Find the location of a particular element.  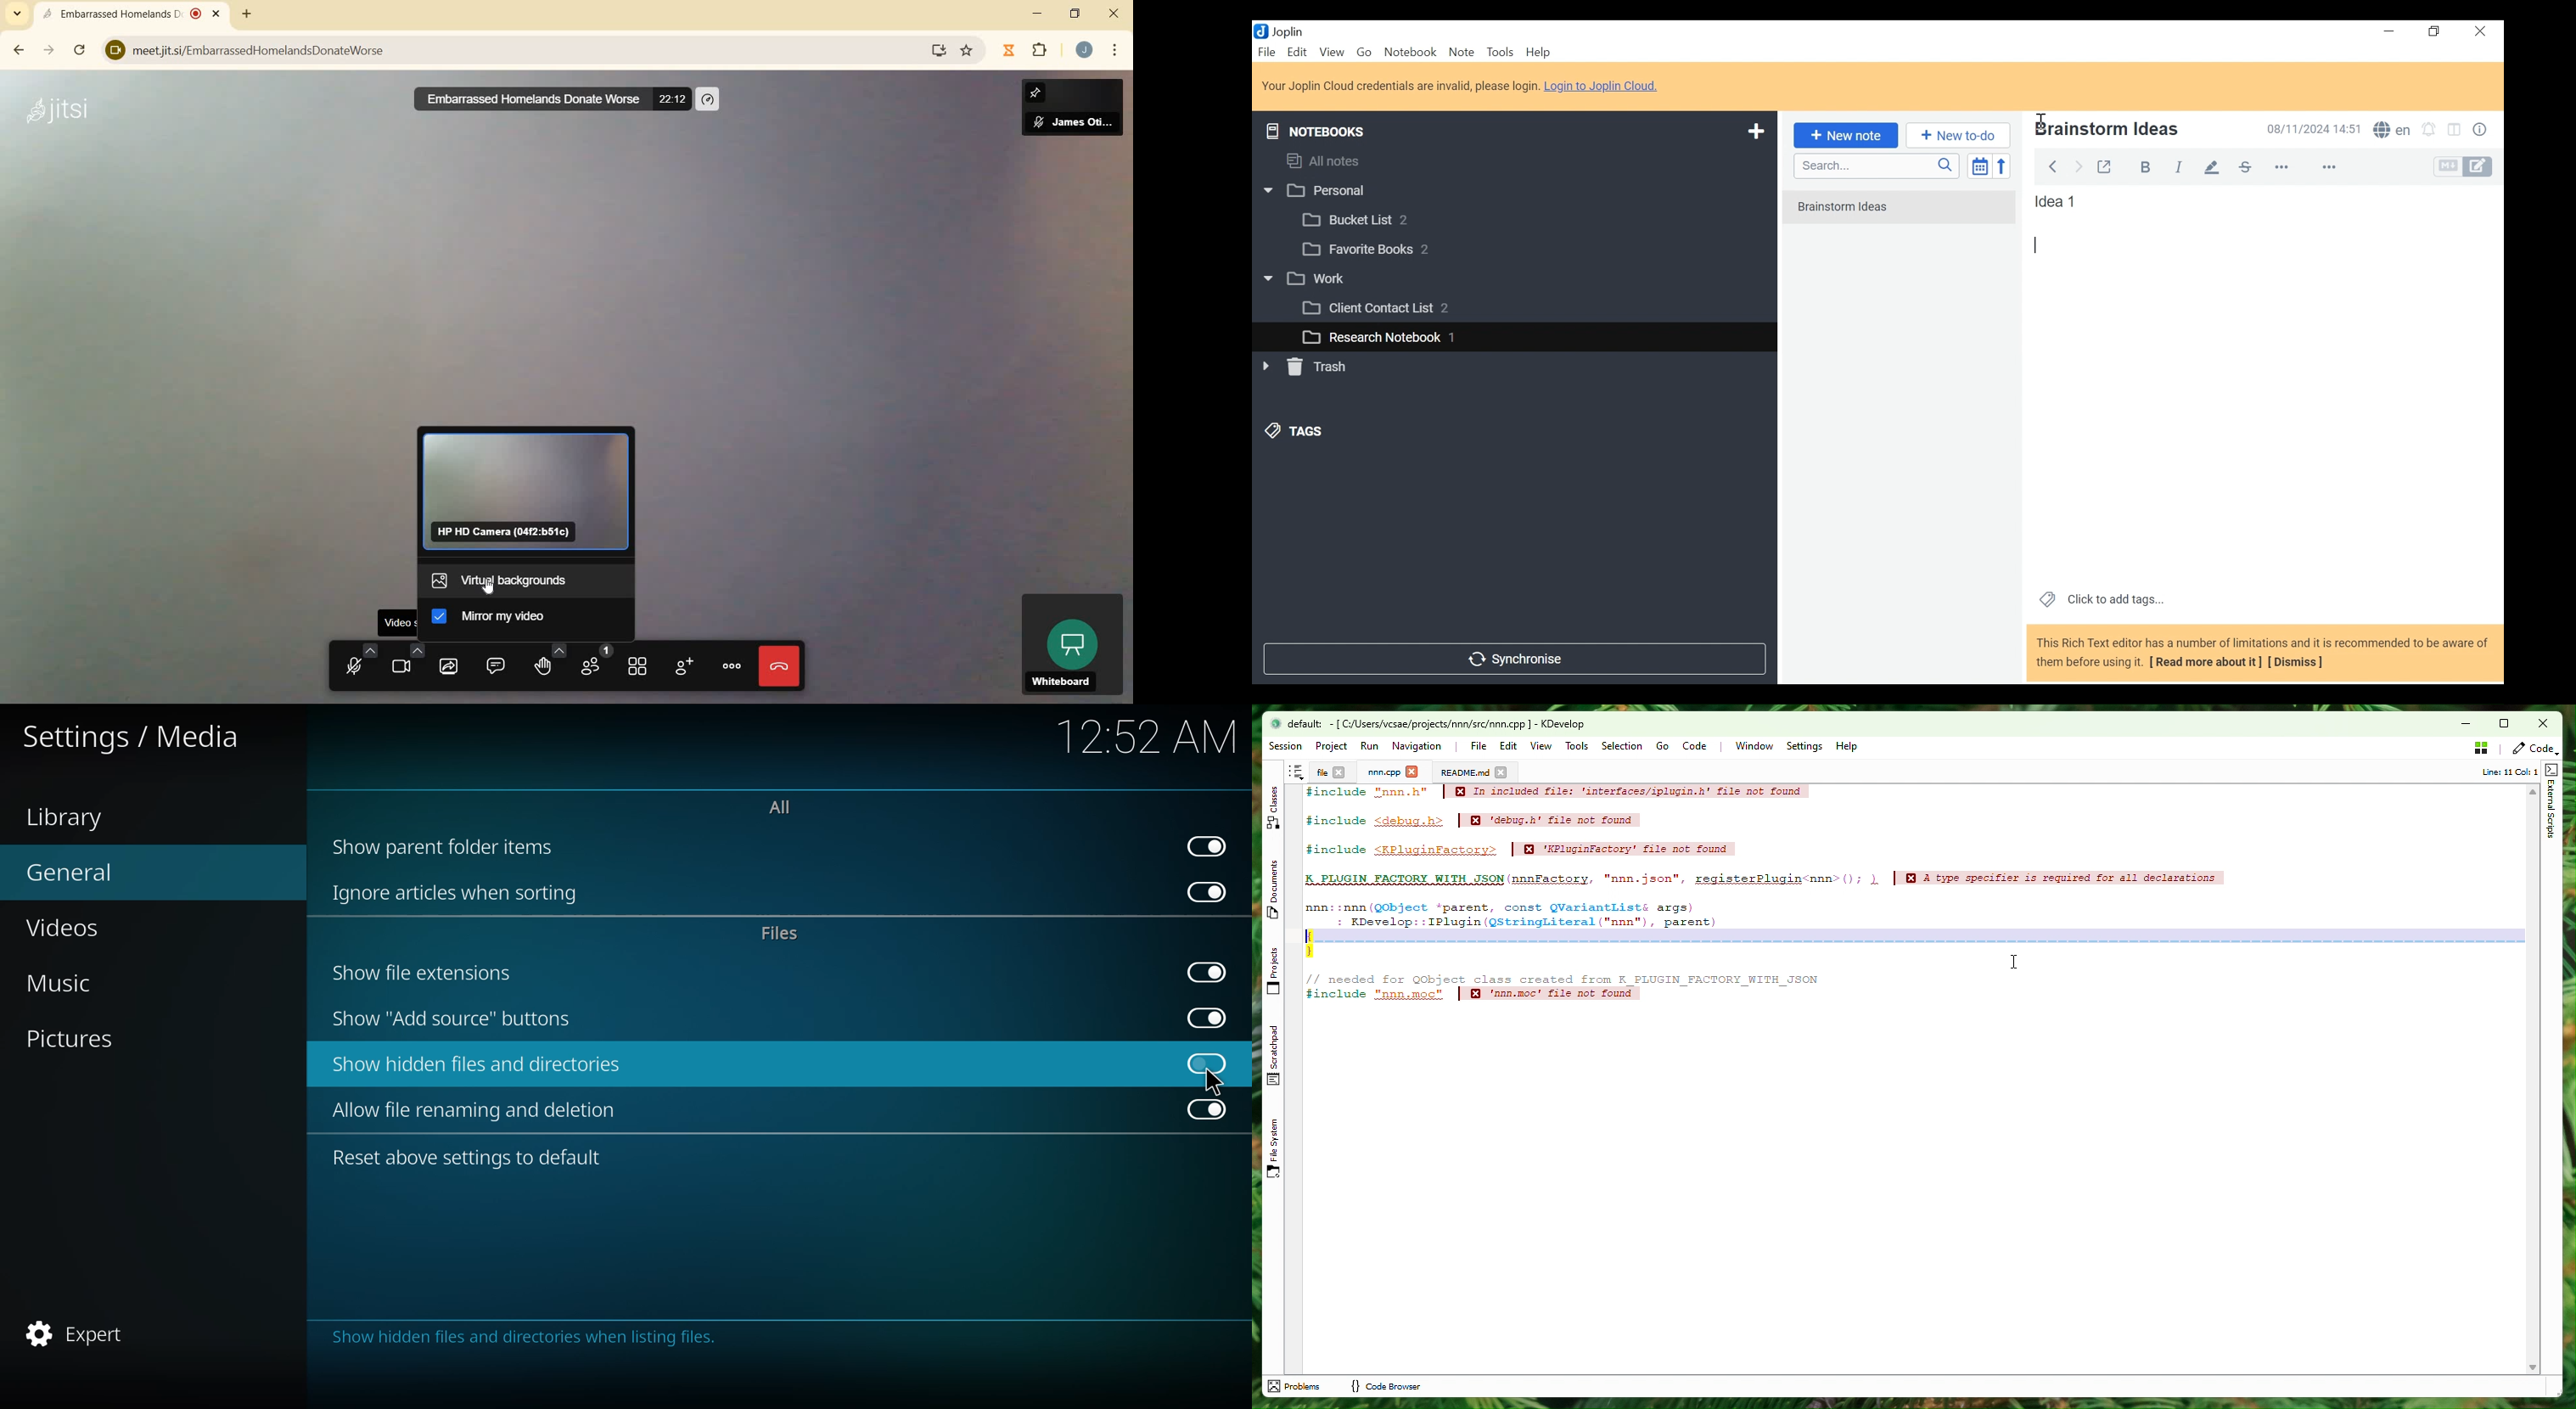

music is located at coordinates (77, 981).